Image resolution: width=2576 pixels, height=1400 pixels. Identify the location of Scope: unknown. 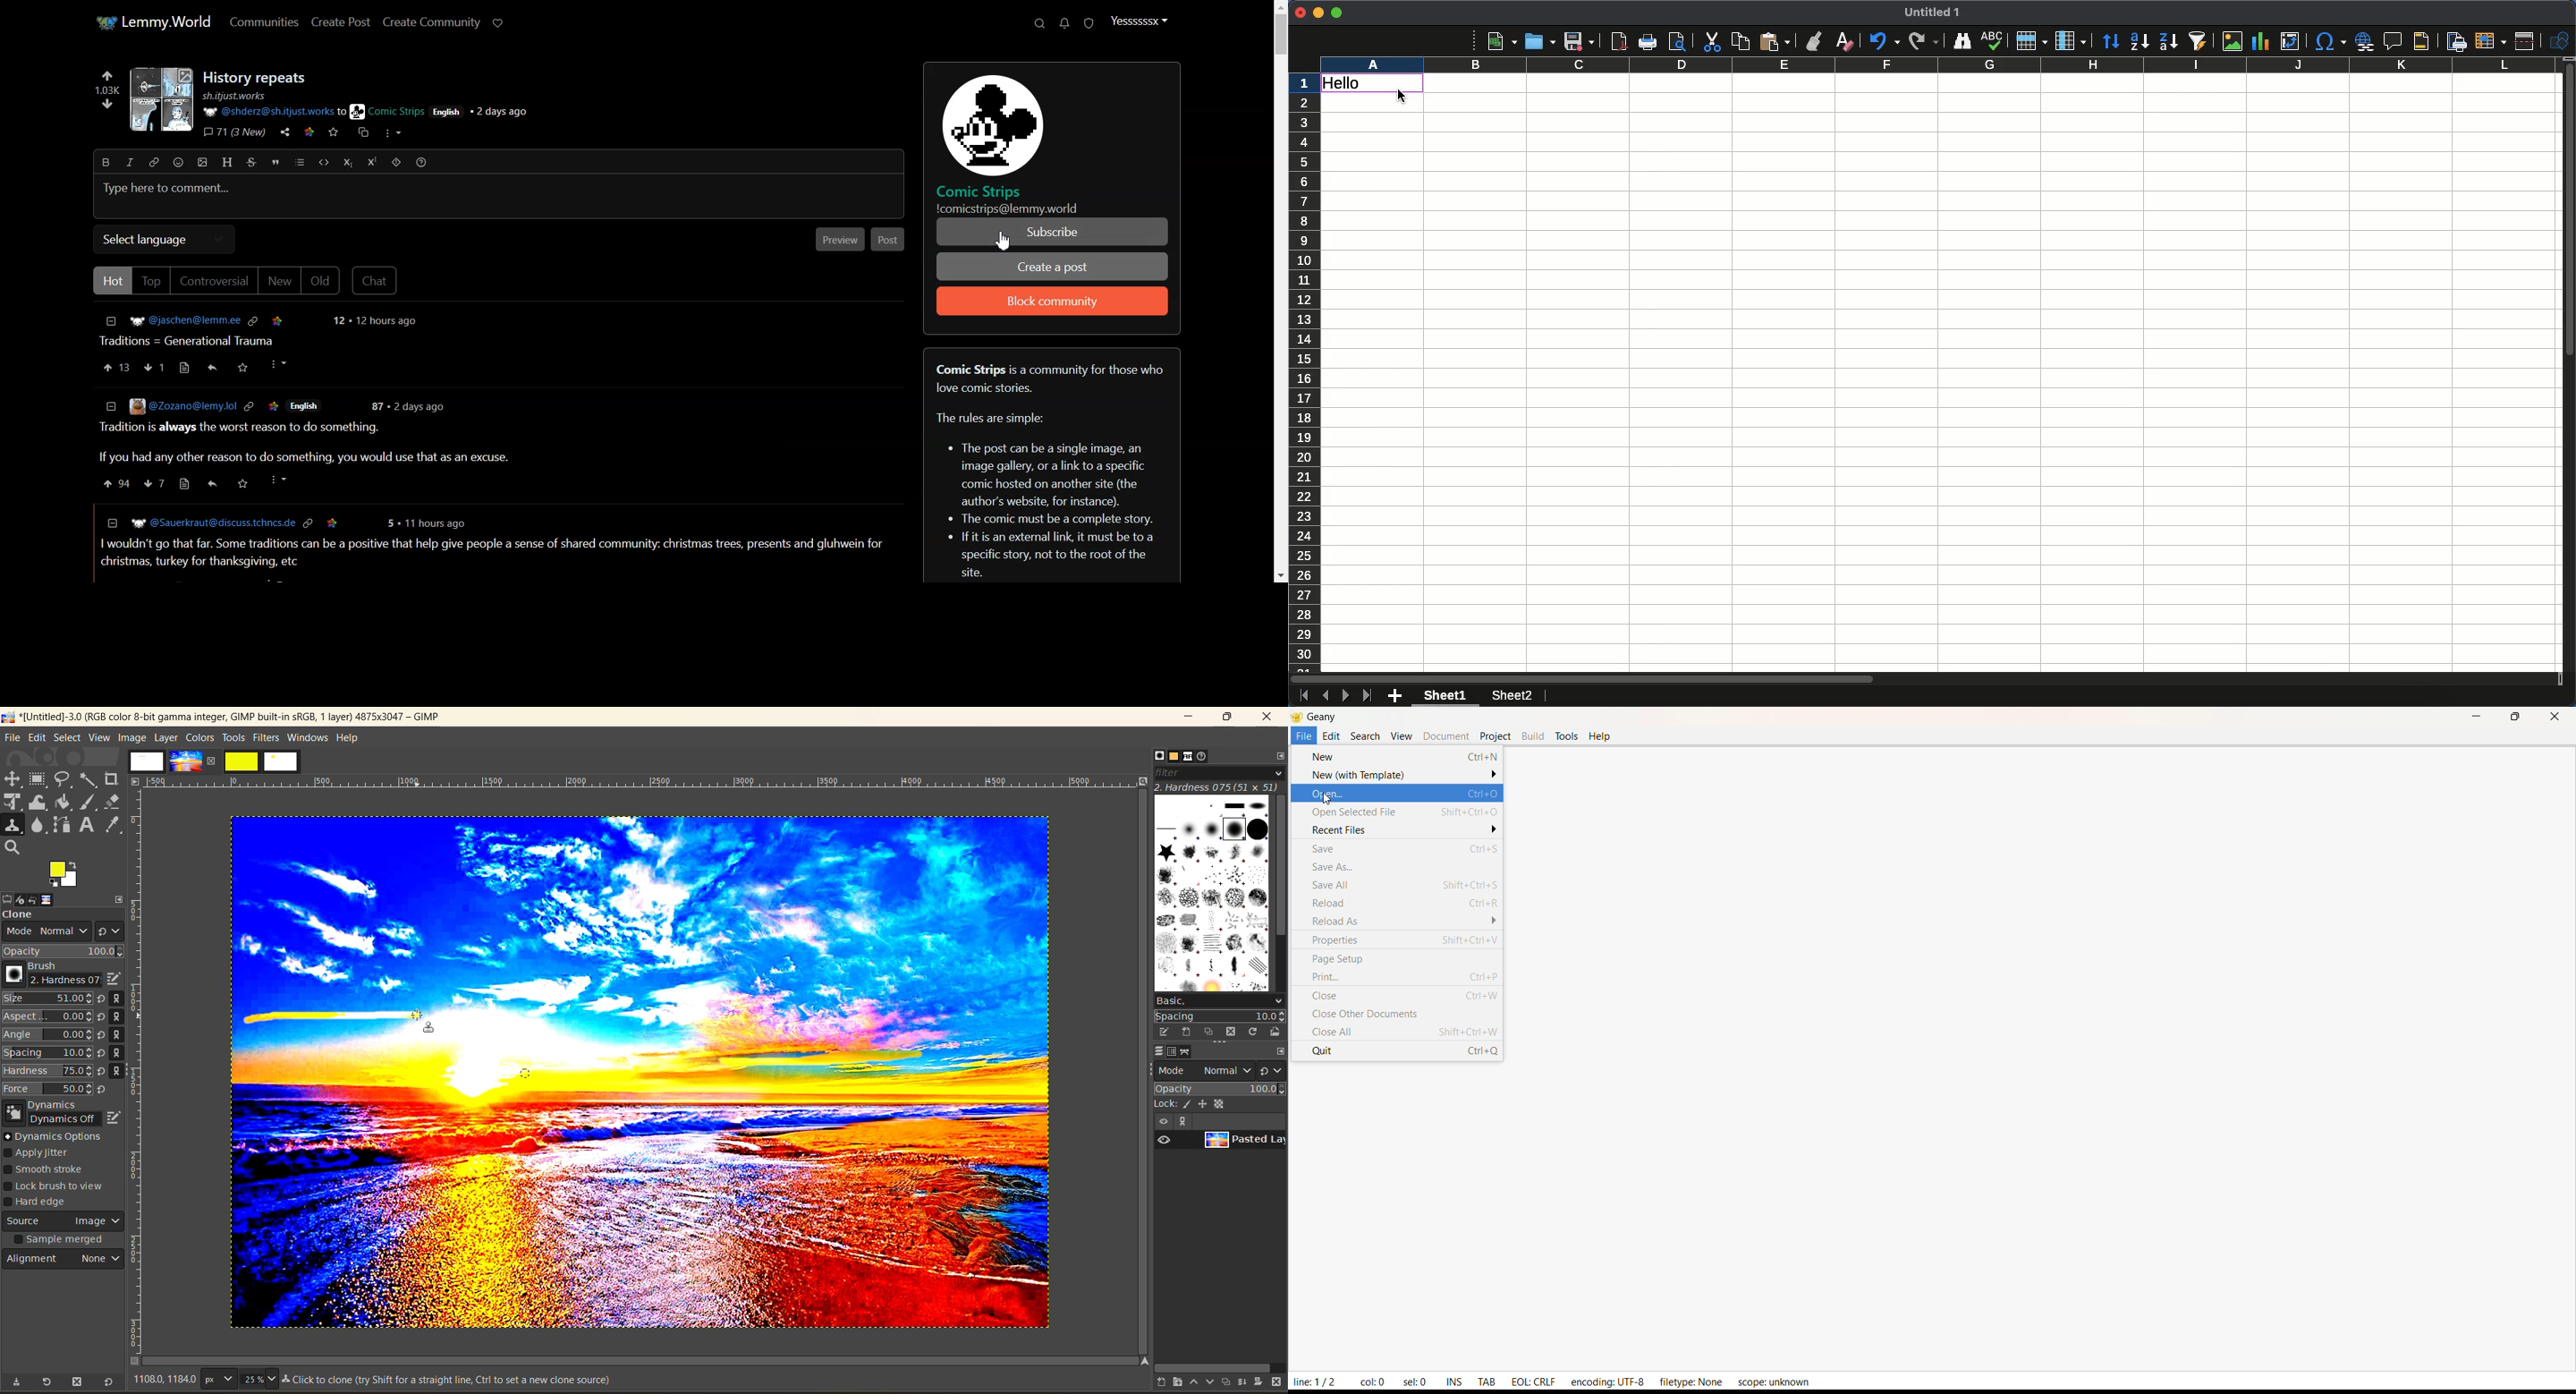
(1773, 1383).